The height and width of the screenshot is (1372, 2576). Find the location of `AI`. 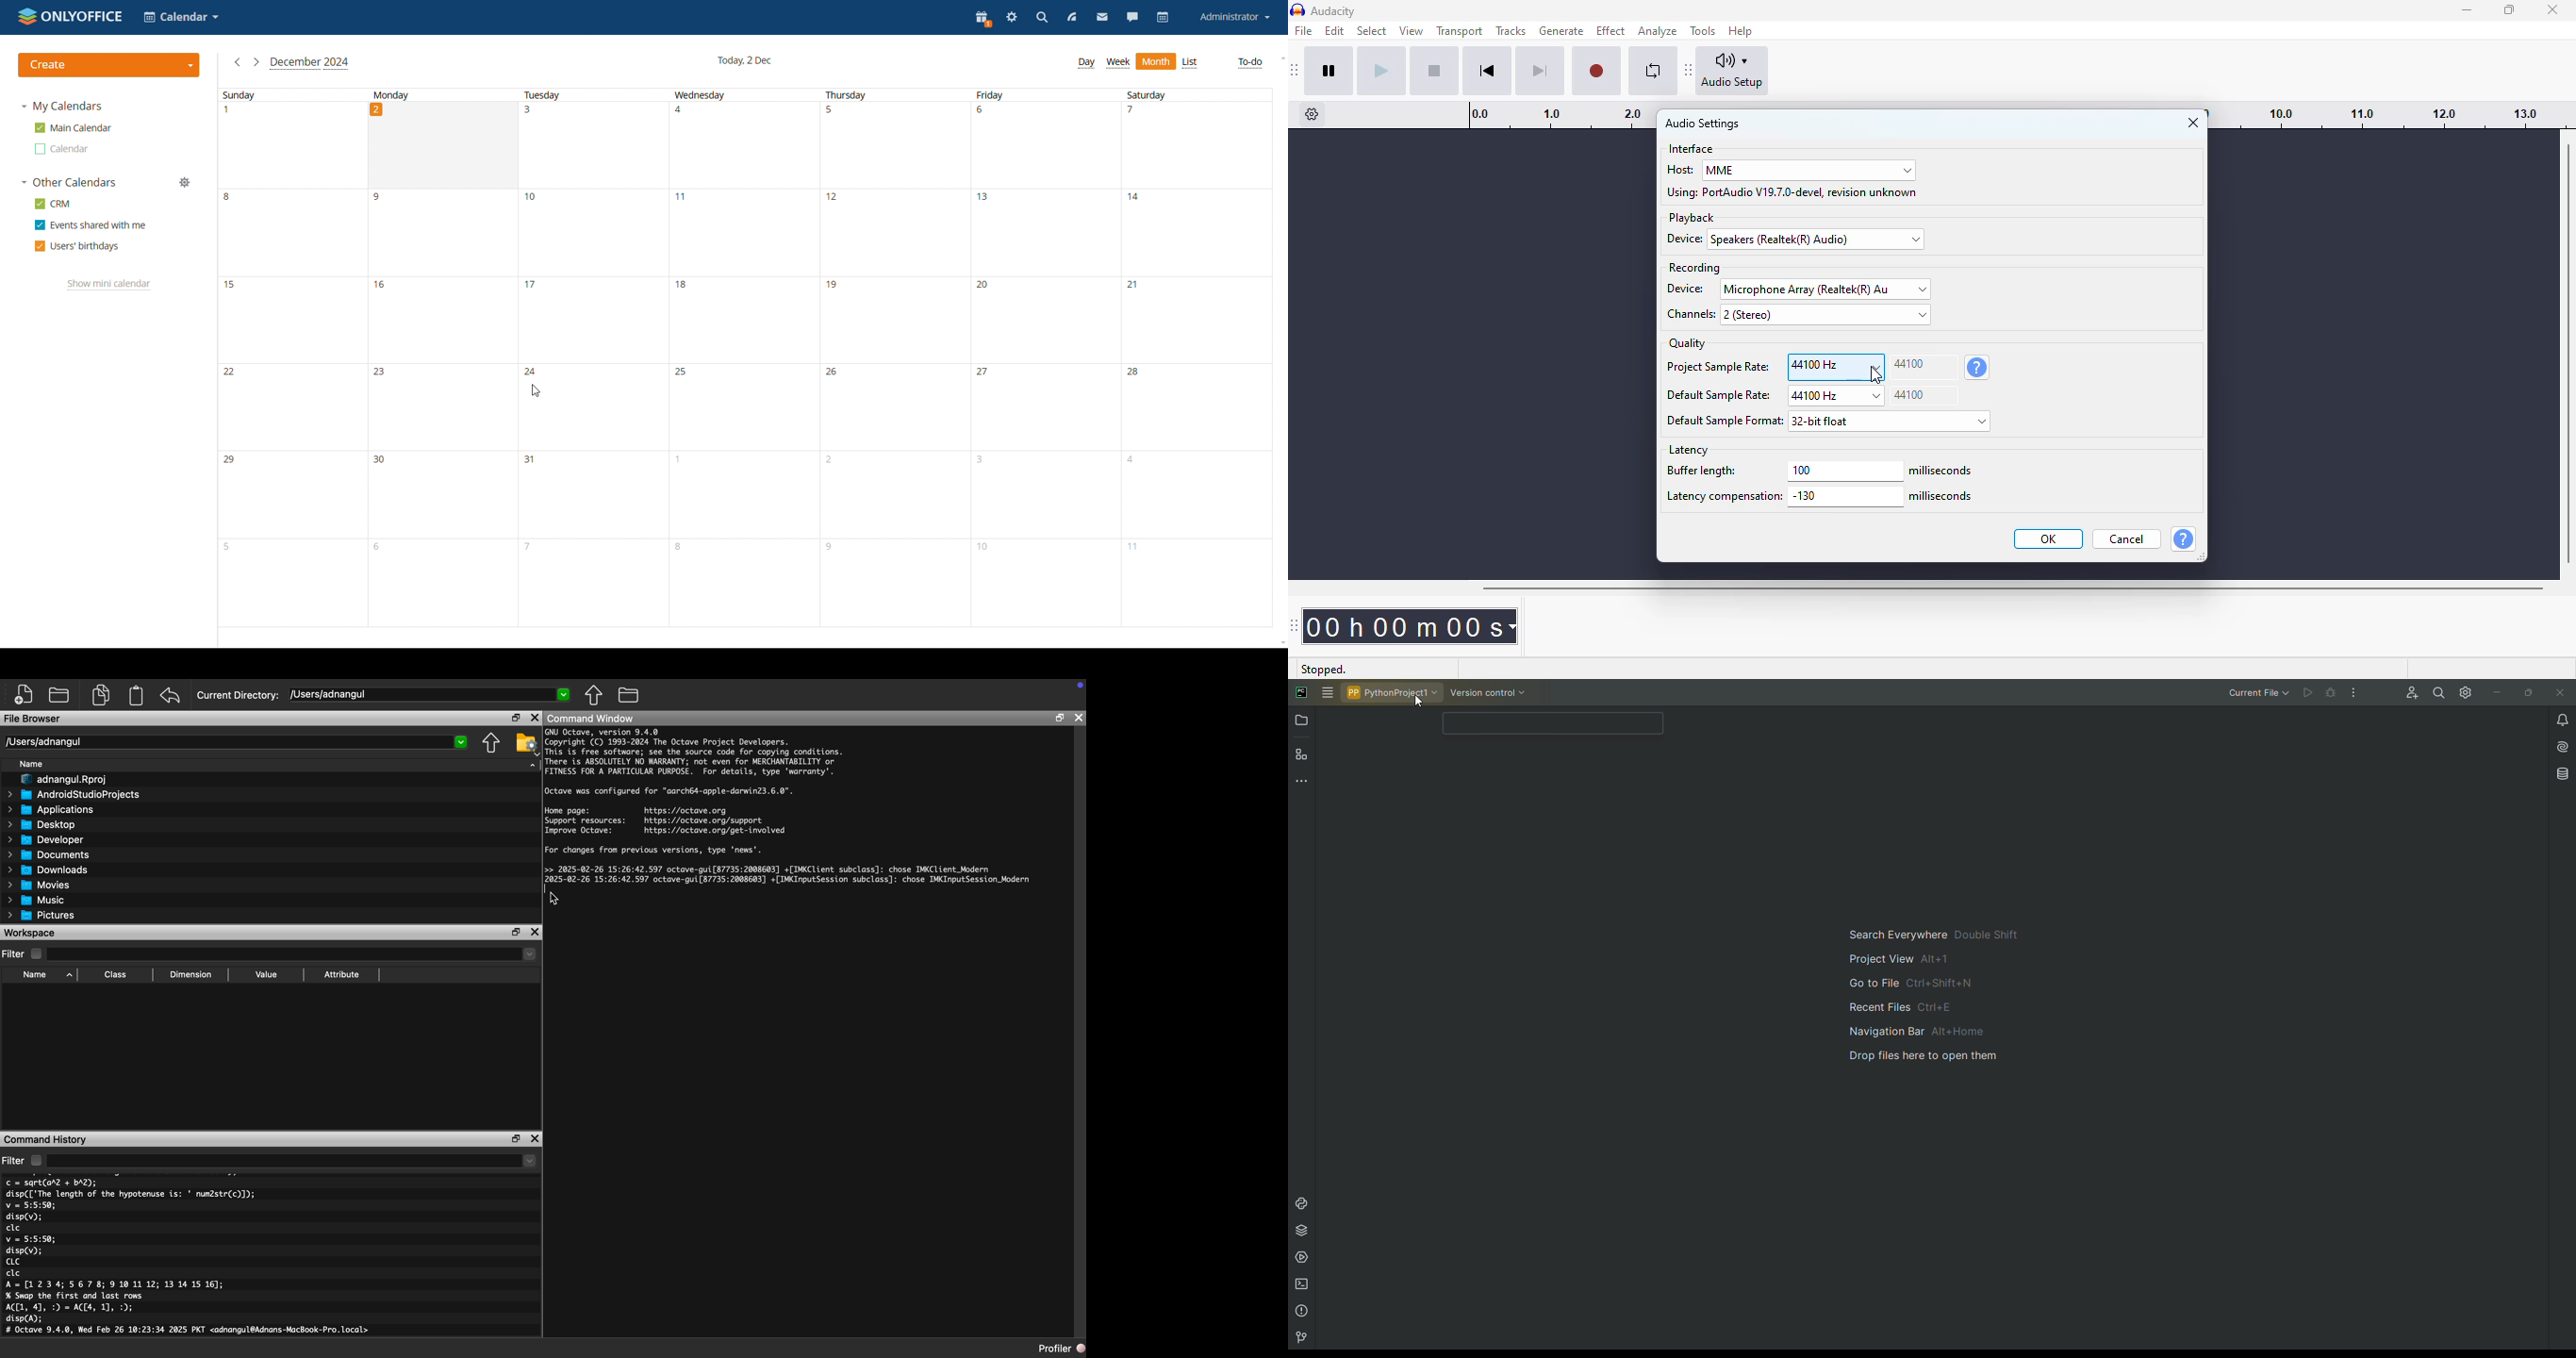

AI is located at coordinates (2560, 747).